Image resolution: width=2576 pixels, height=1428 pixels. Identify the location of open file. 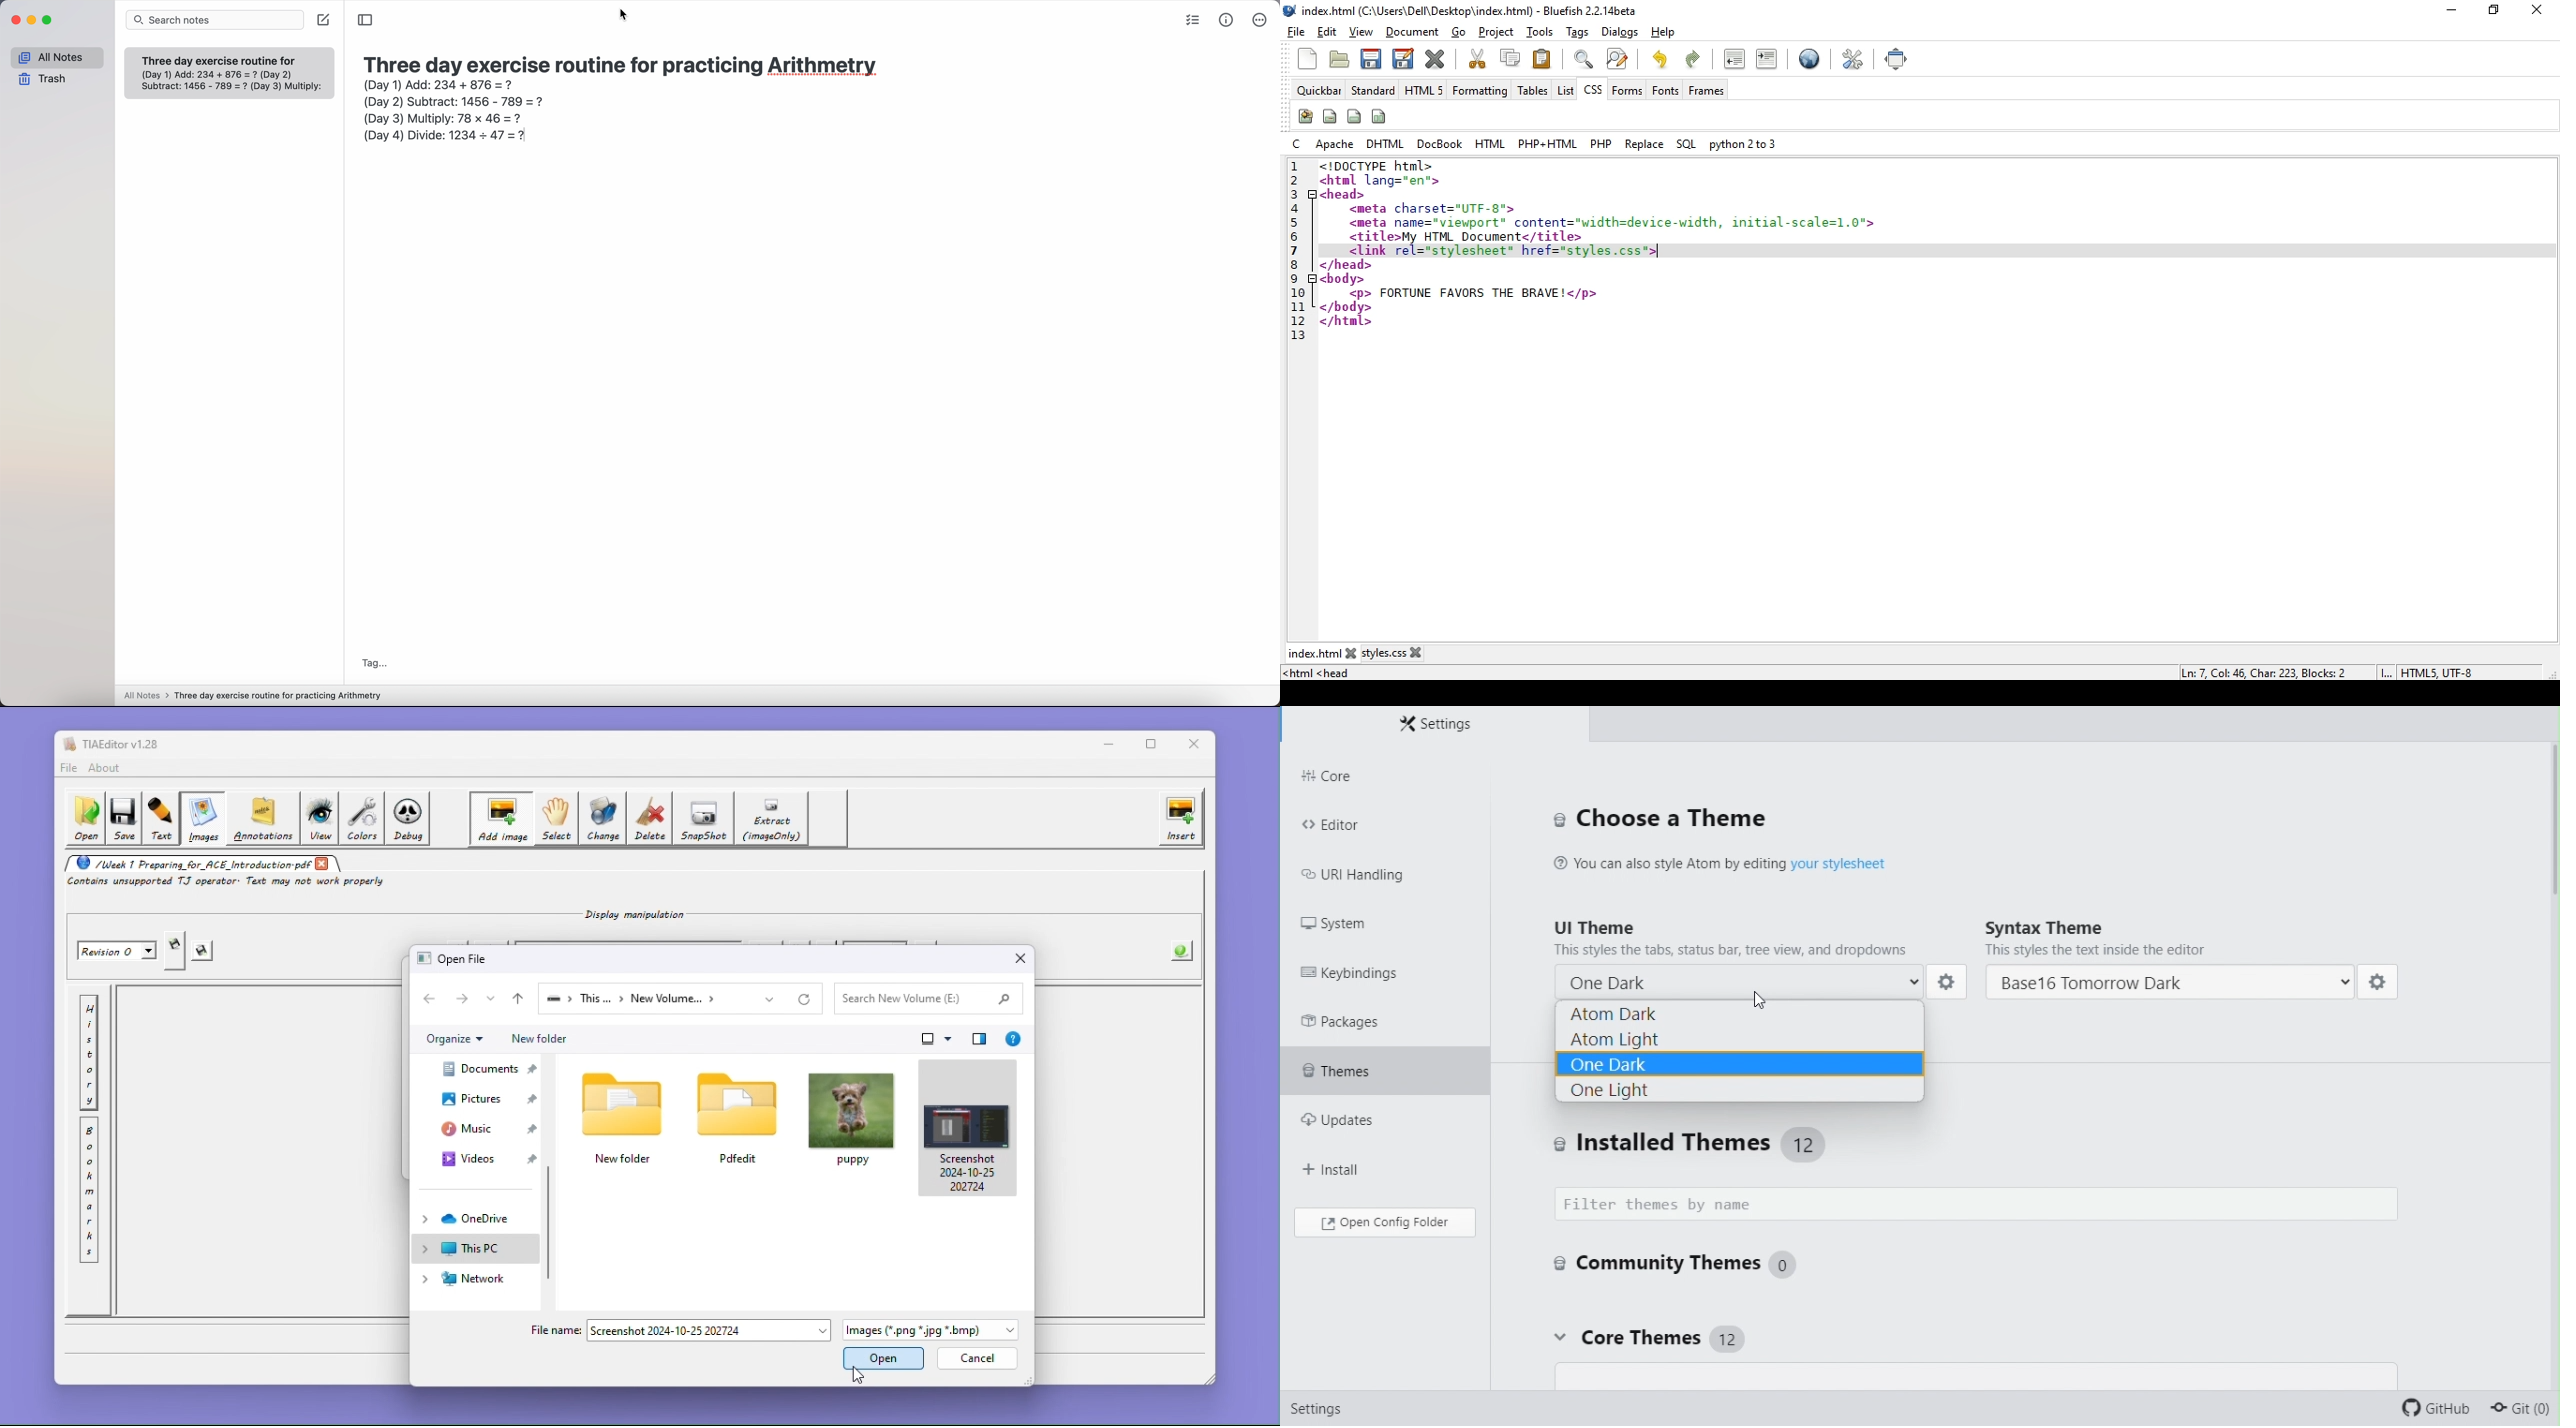
(1338, 61).